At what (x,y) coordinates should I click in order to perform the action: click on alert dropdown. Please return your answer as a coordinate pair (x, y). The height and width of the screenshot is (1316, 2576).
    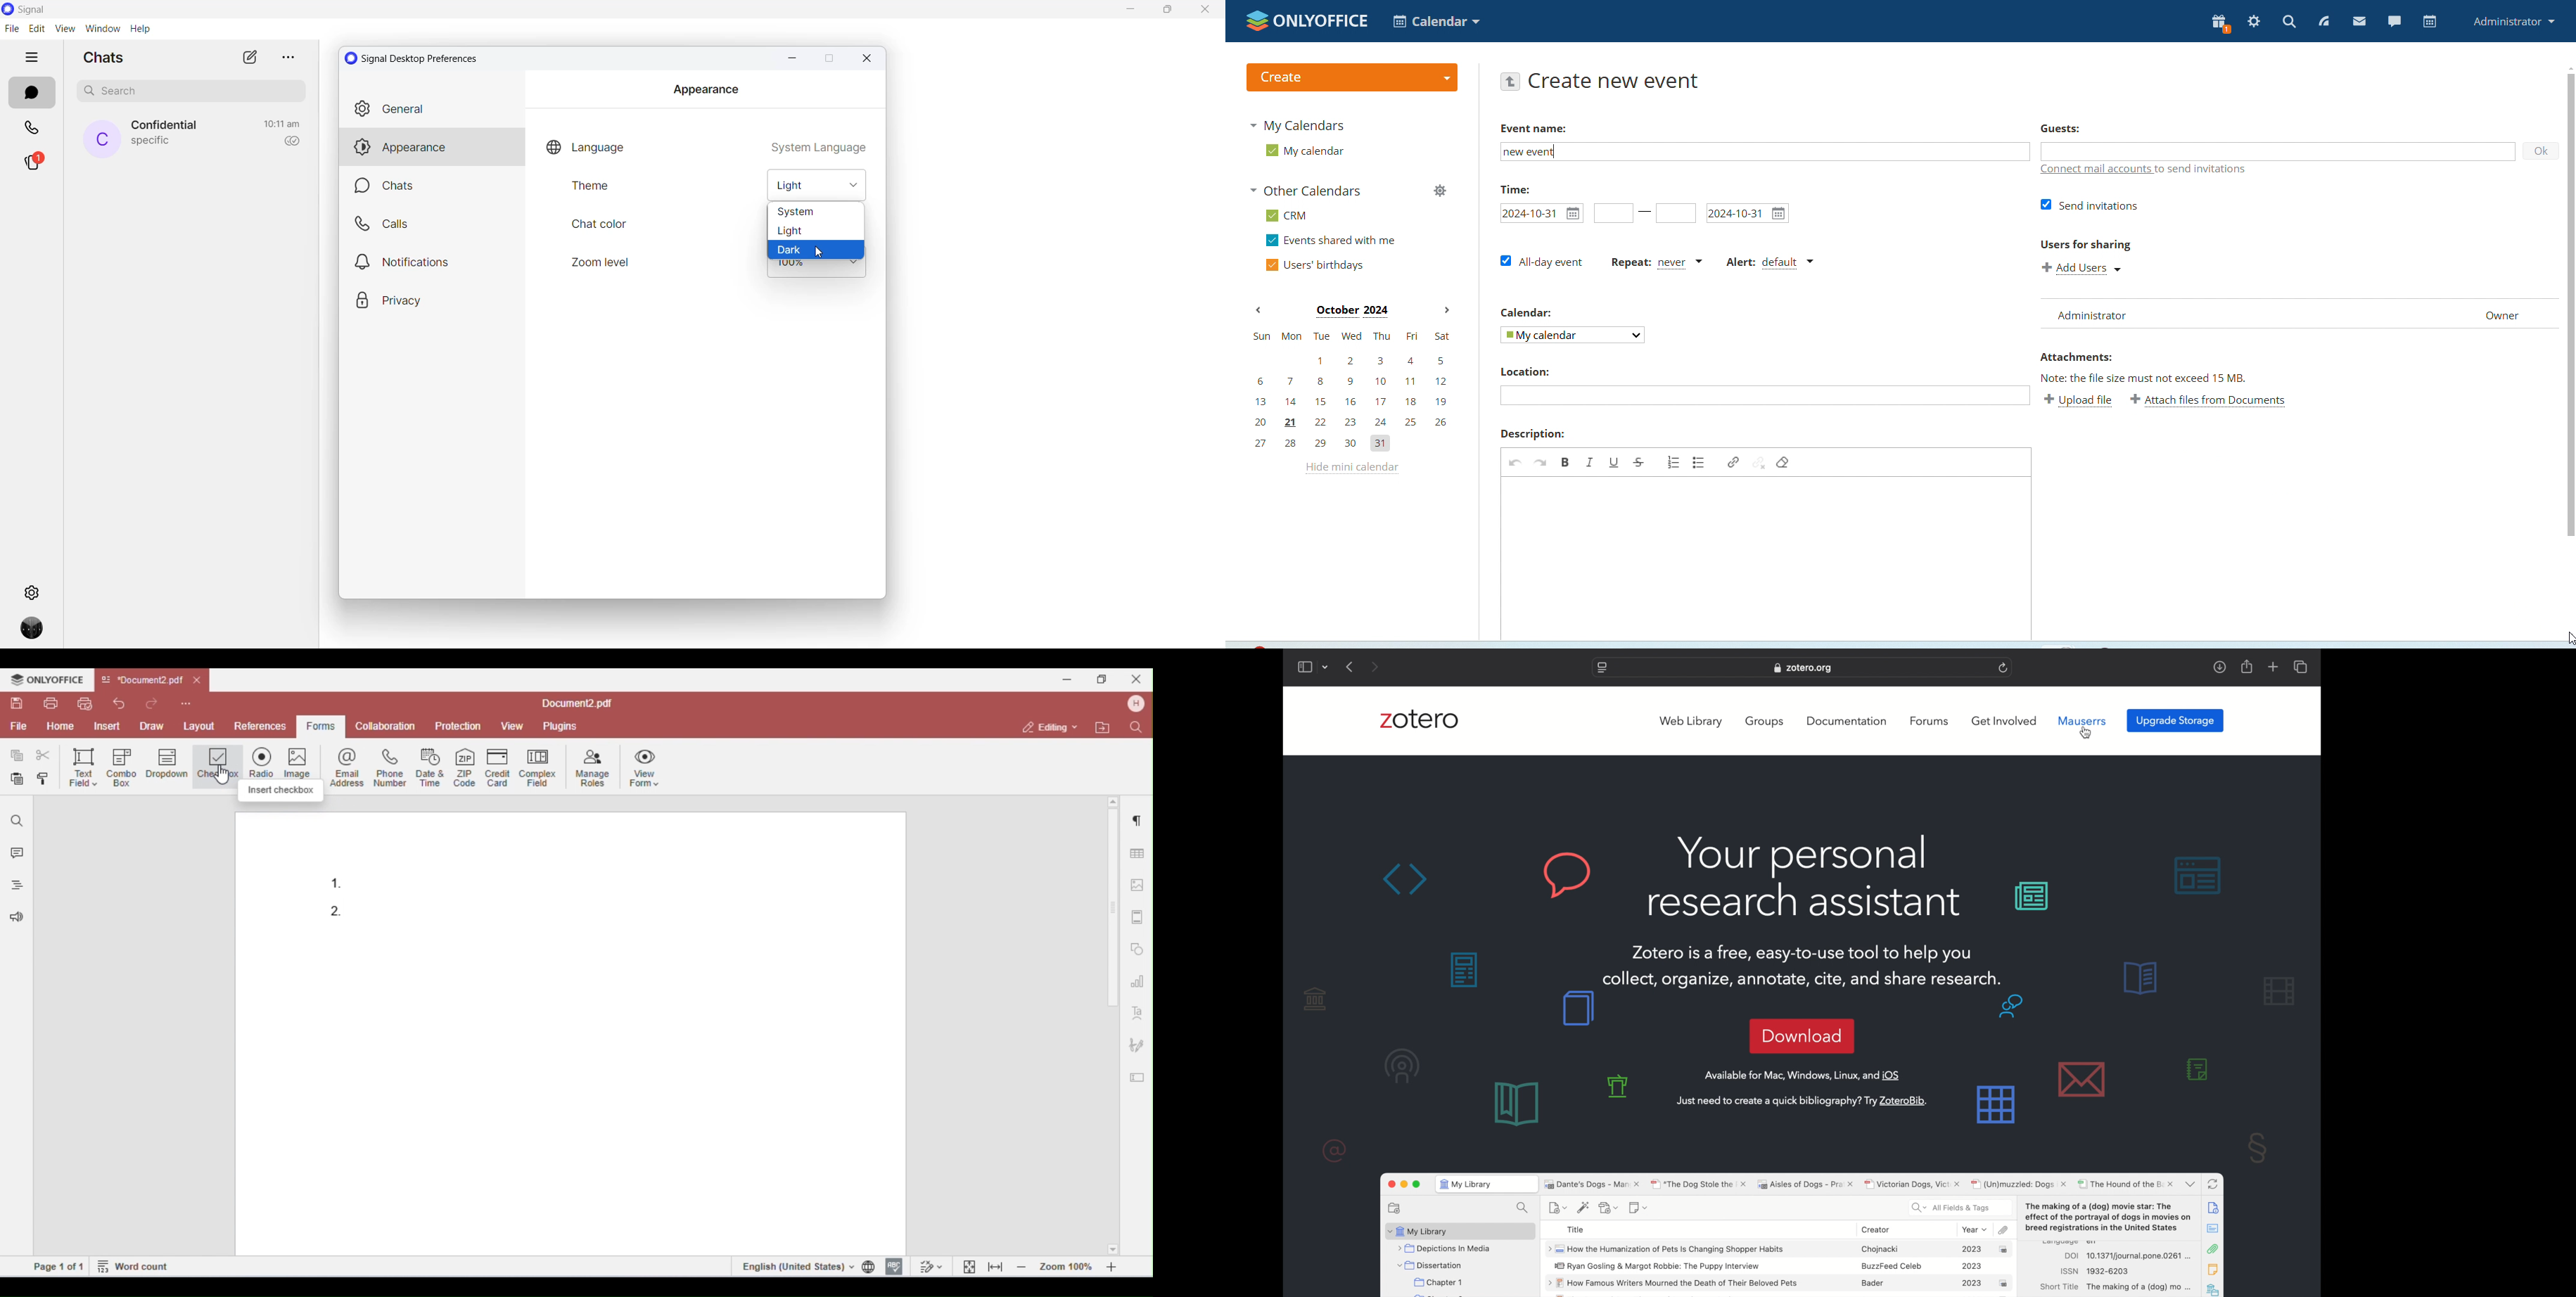
    Looking at the image, I should click on (1770, 264).